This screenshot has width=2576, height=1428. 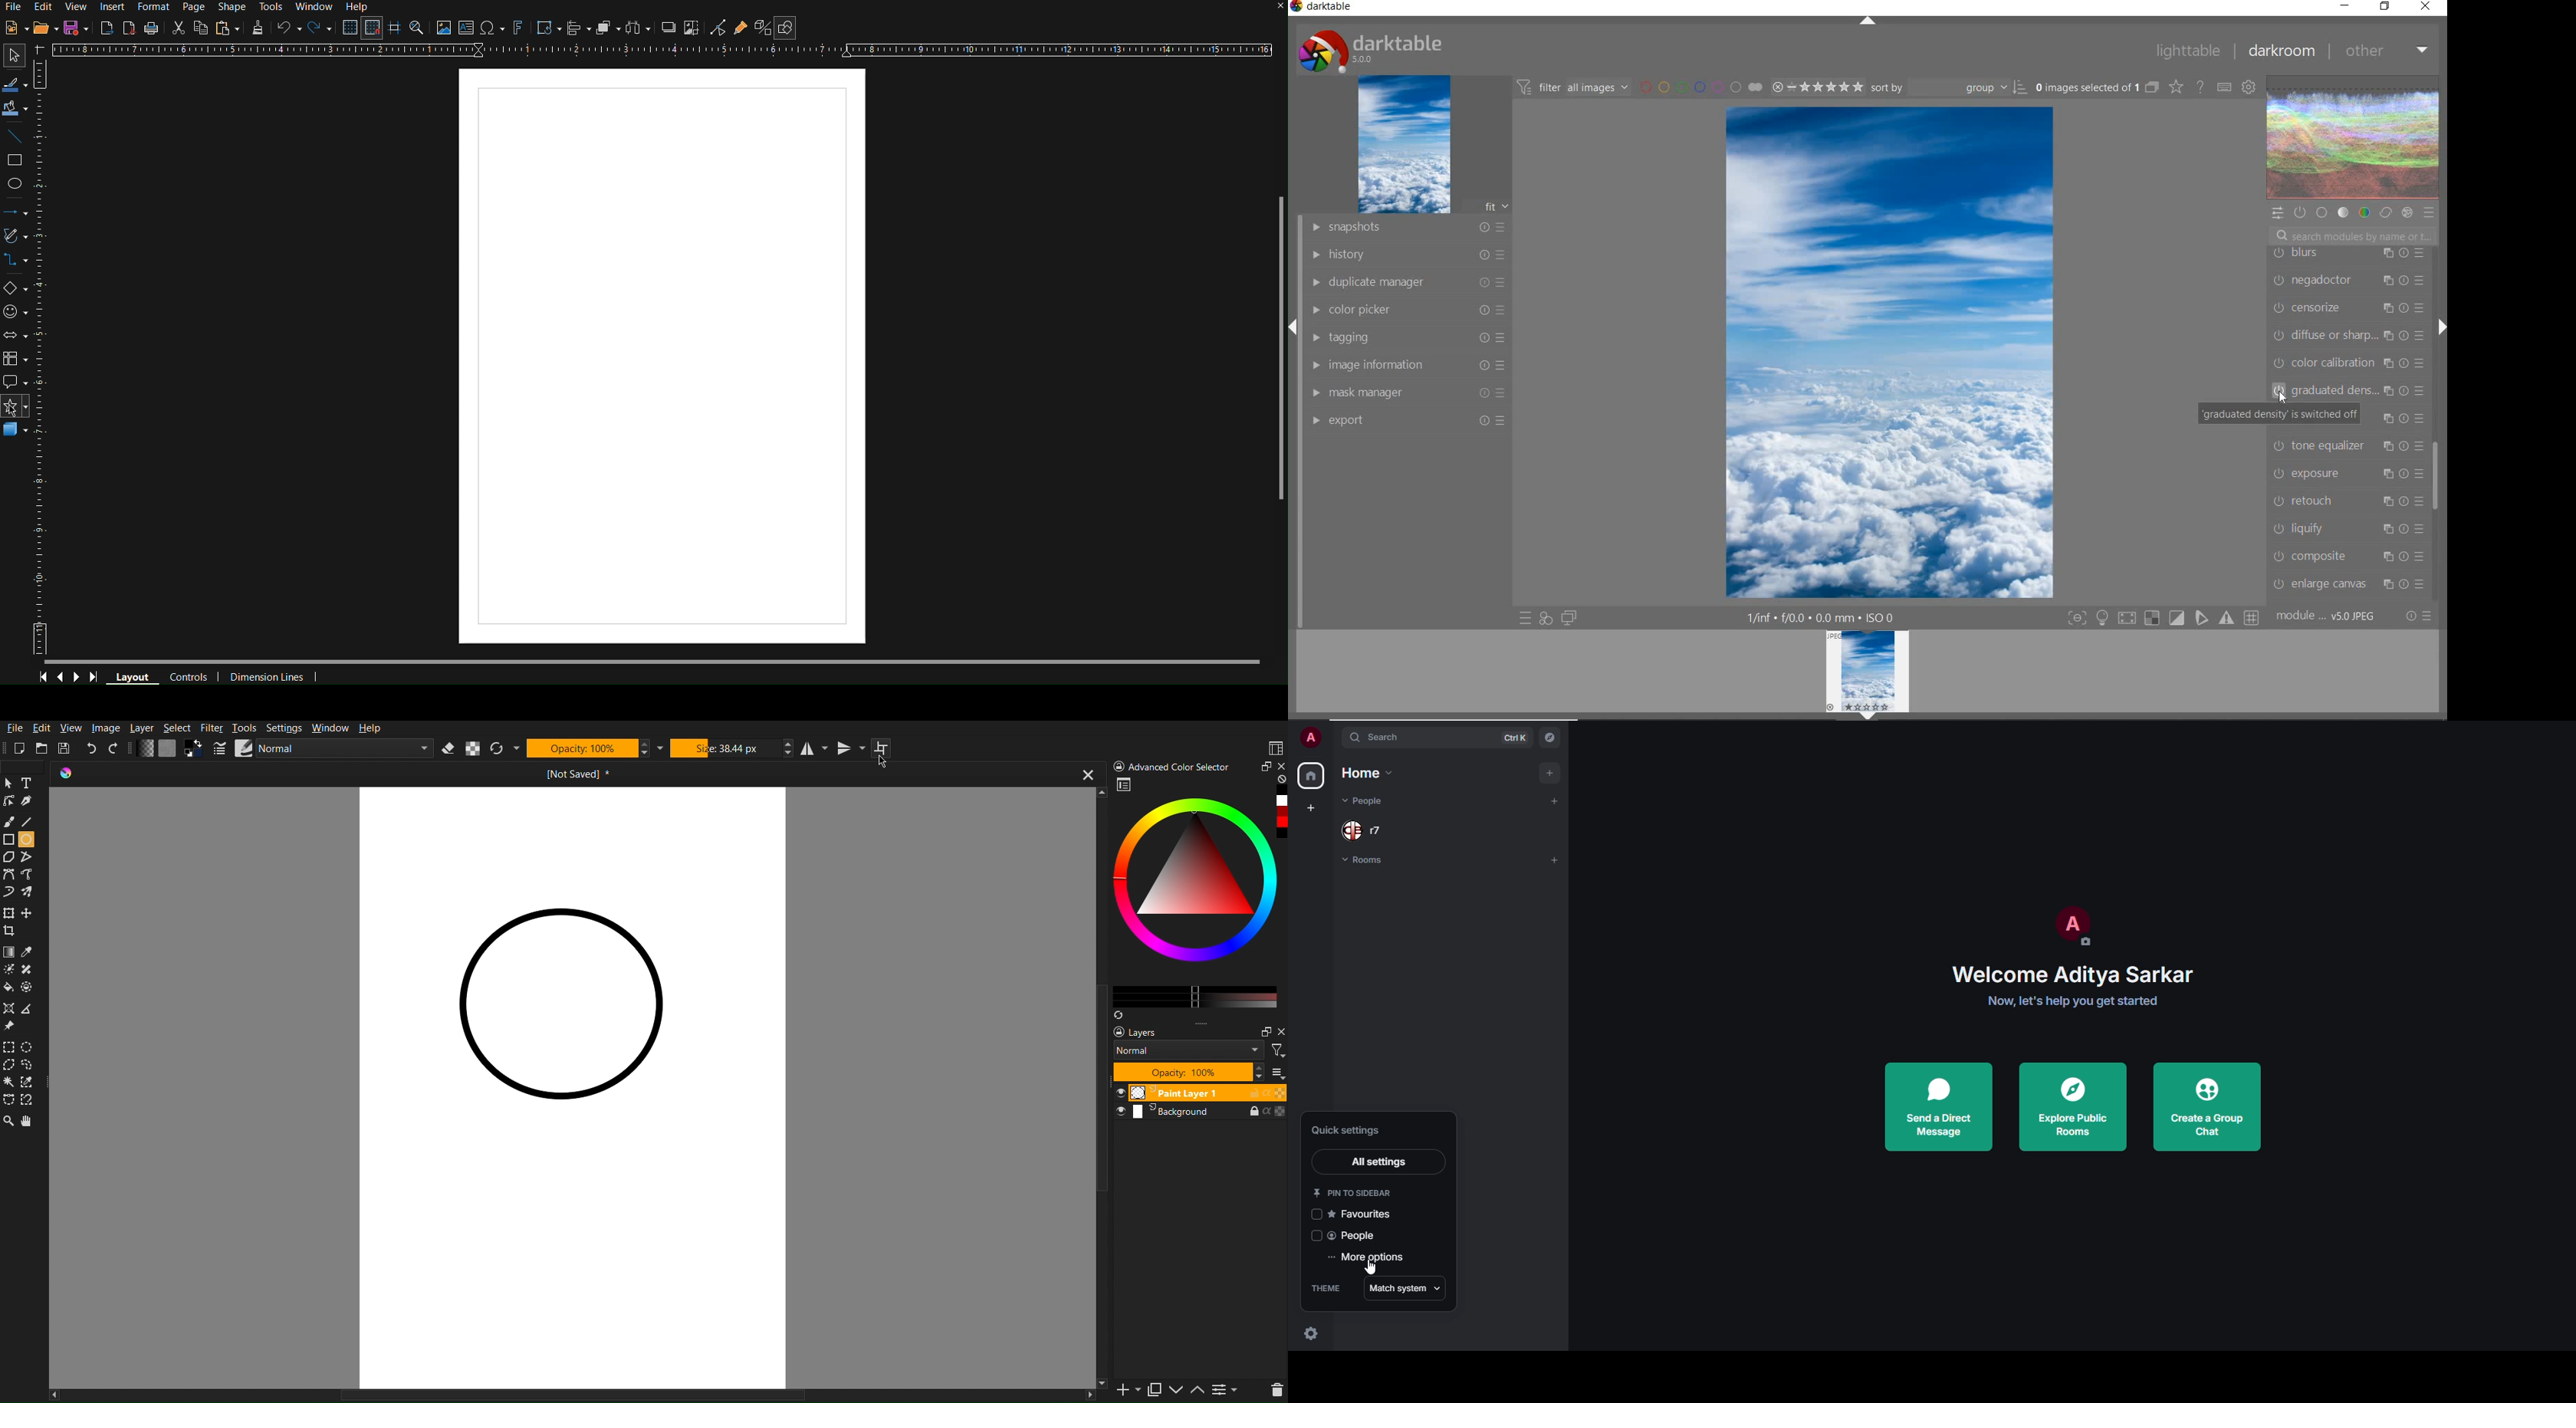 What do you see at coordinates (2281, 51) in the screenshot?
I see `DARKROOM` at bounding box center [2281, 51].